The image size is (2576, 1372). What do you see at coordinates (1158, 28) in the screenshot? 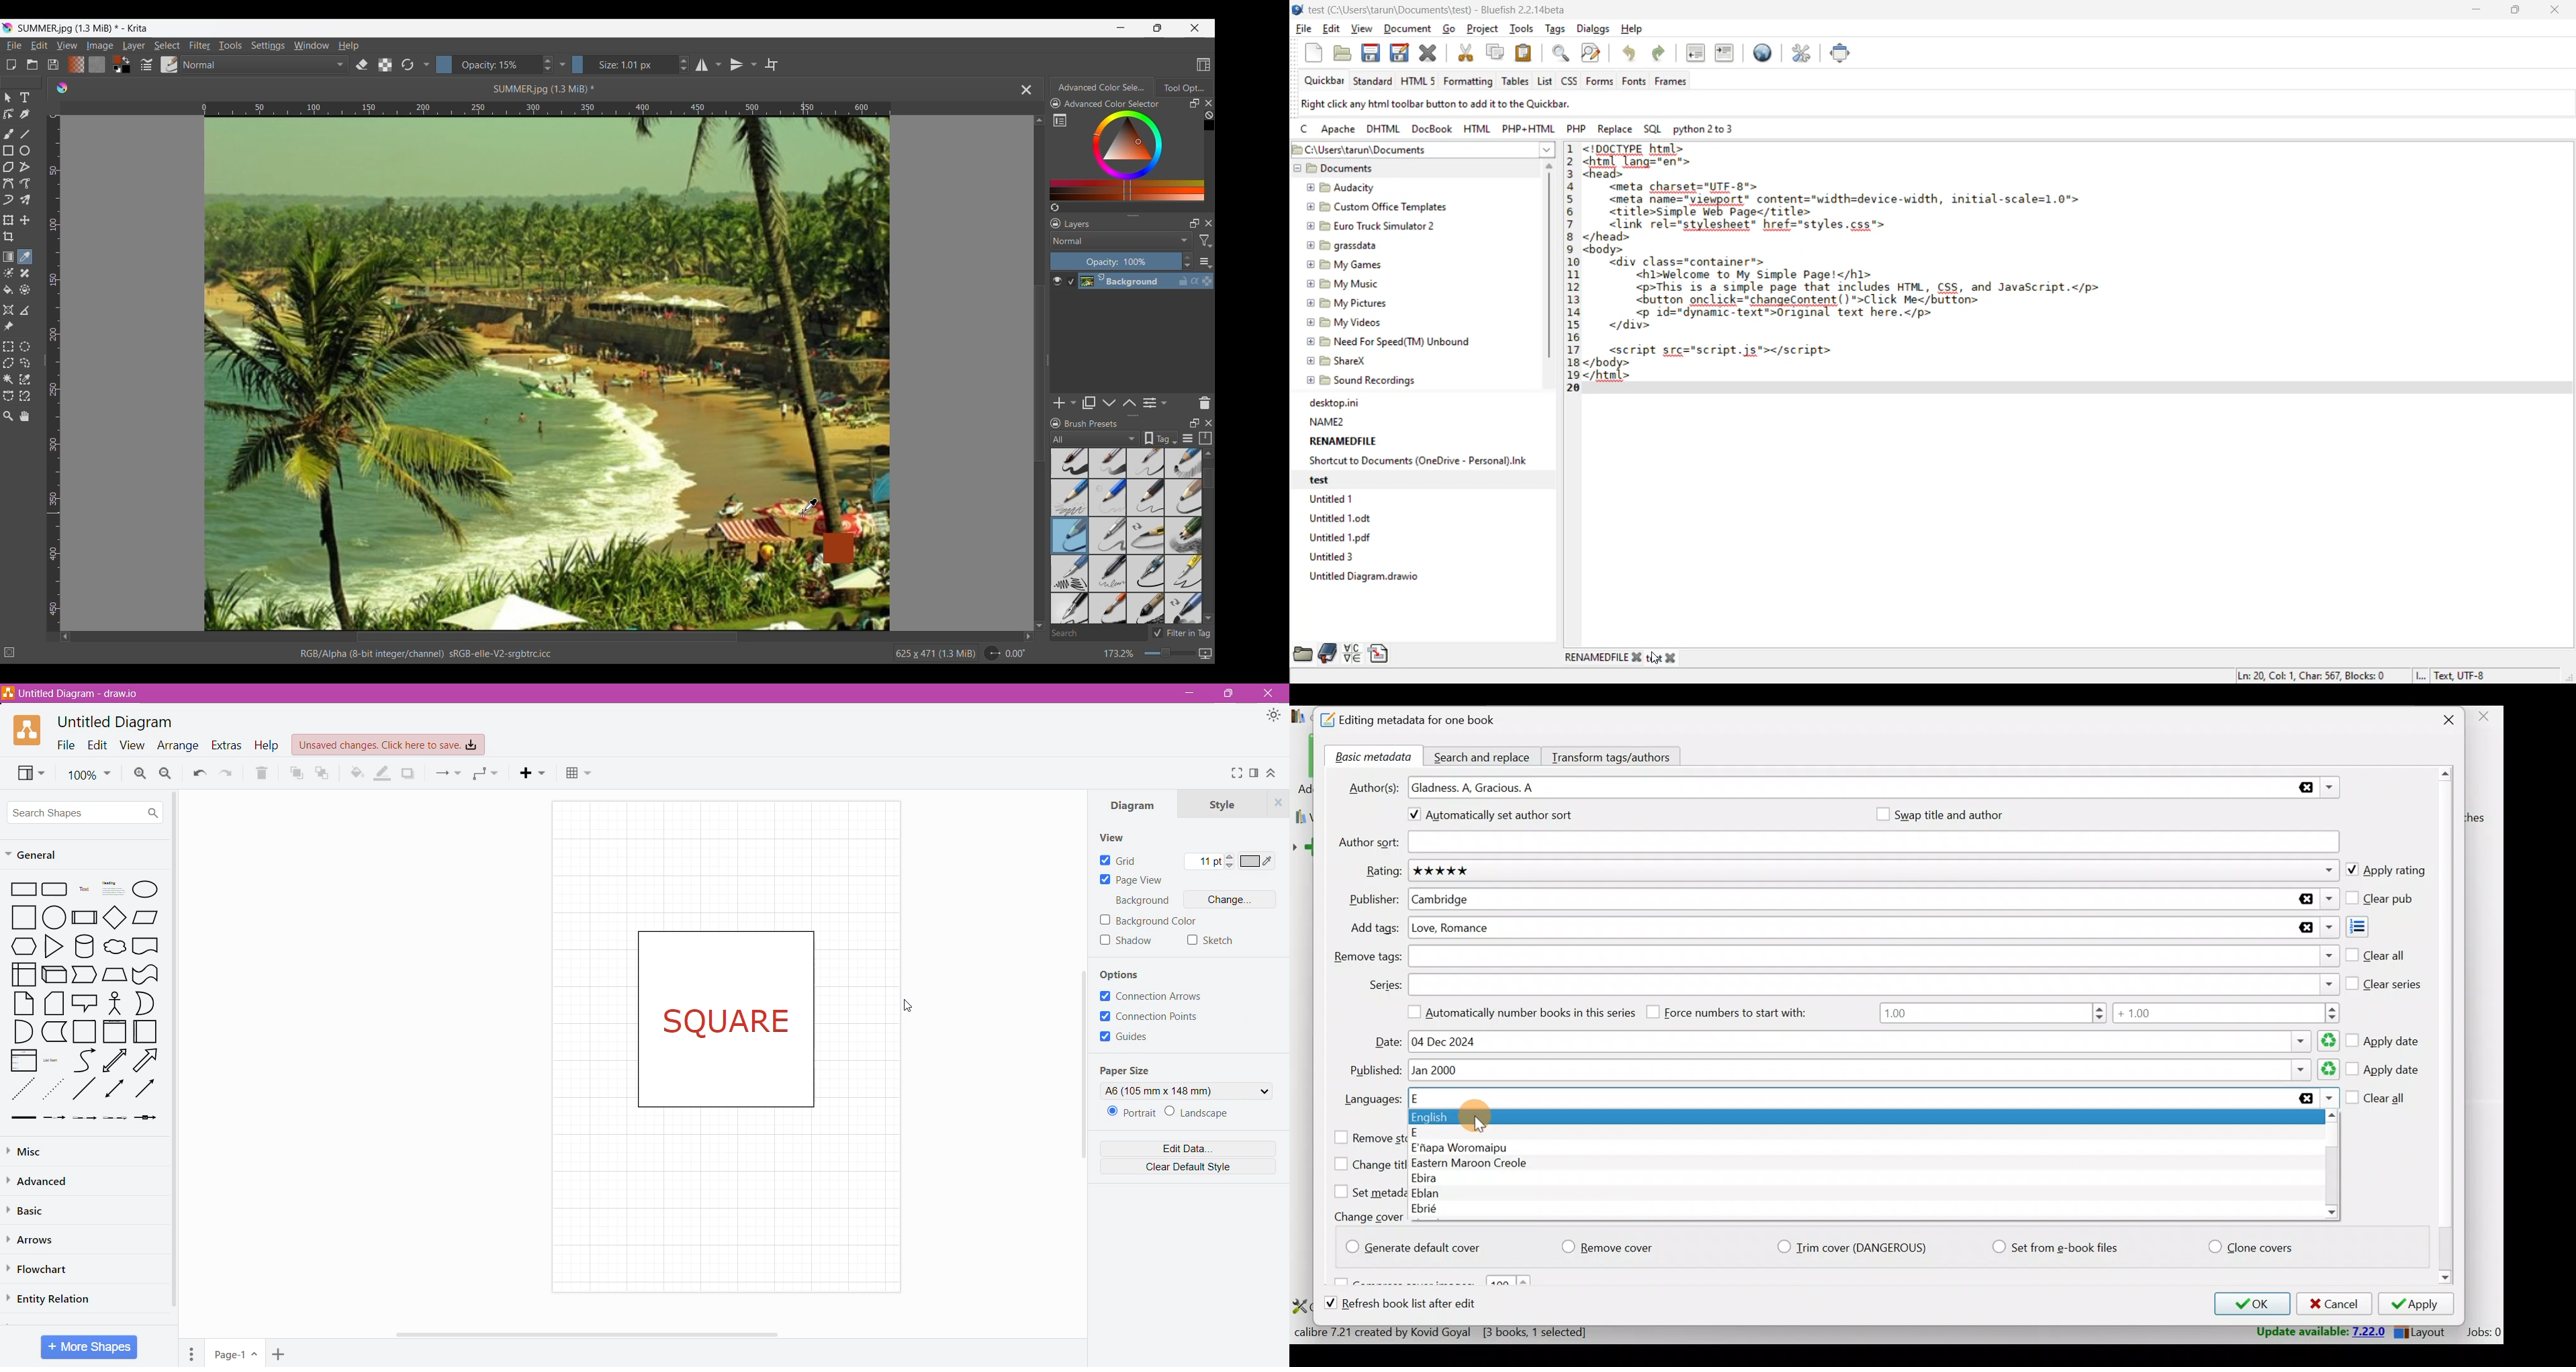
I see `Show interface in smaller tab` at bounding box center [1158, 28].